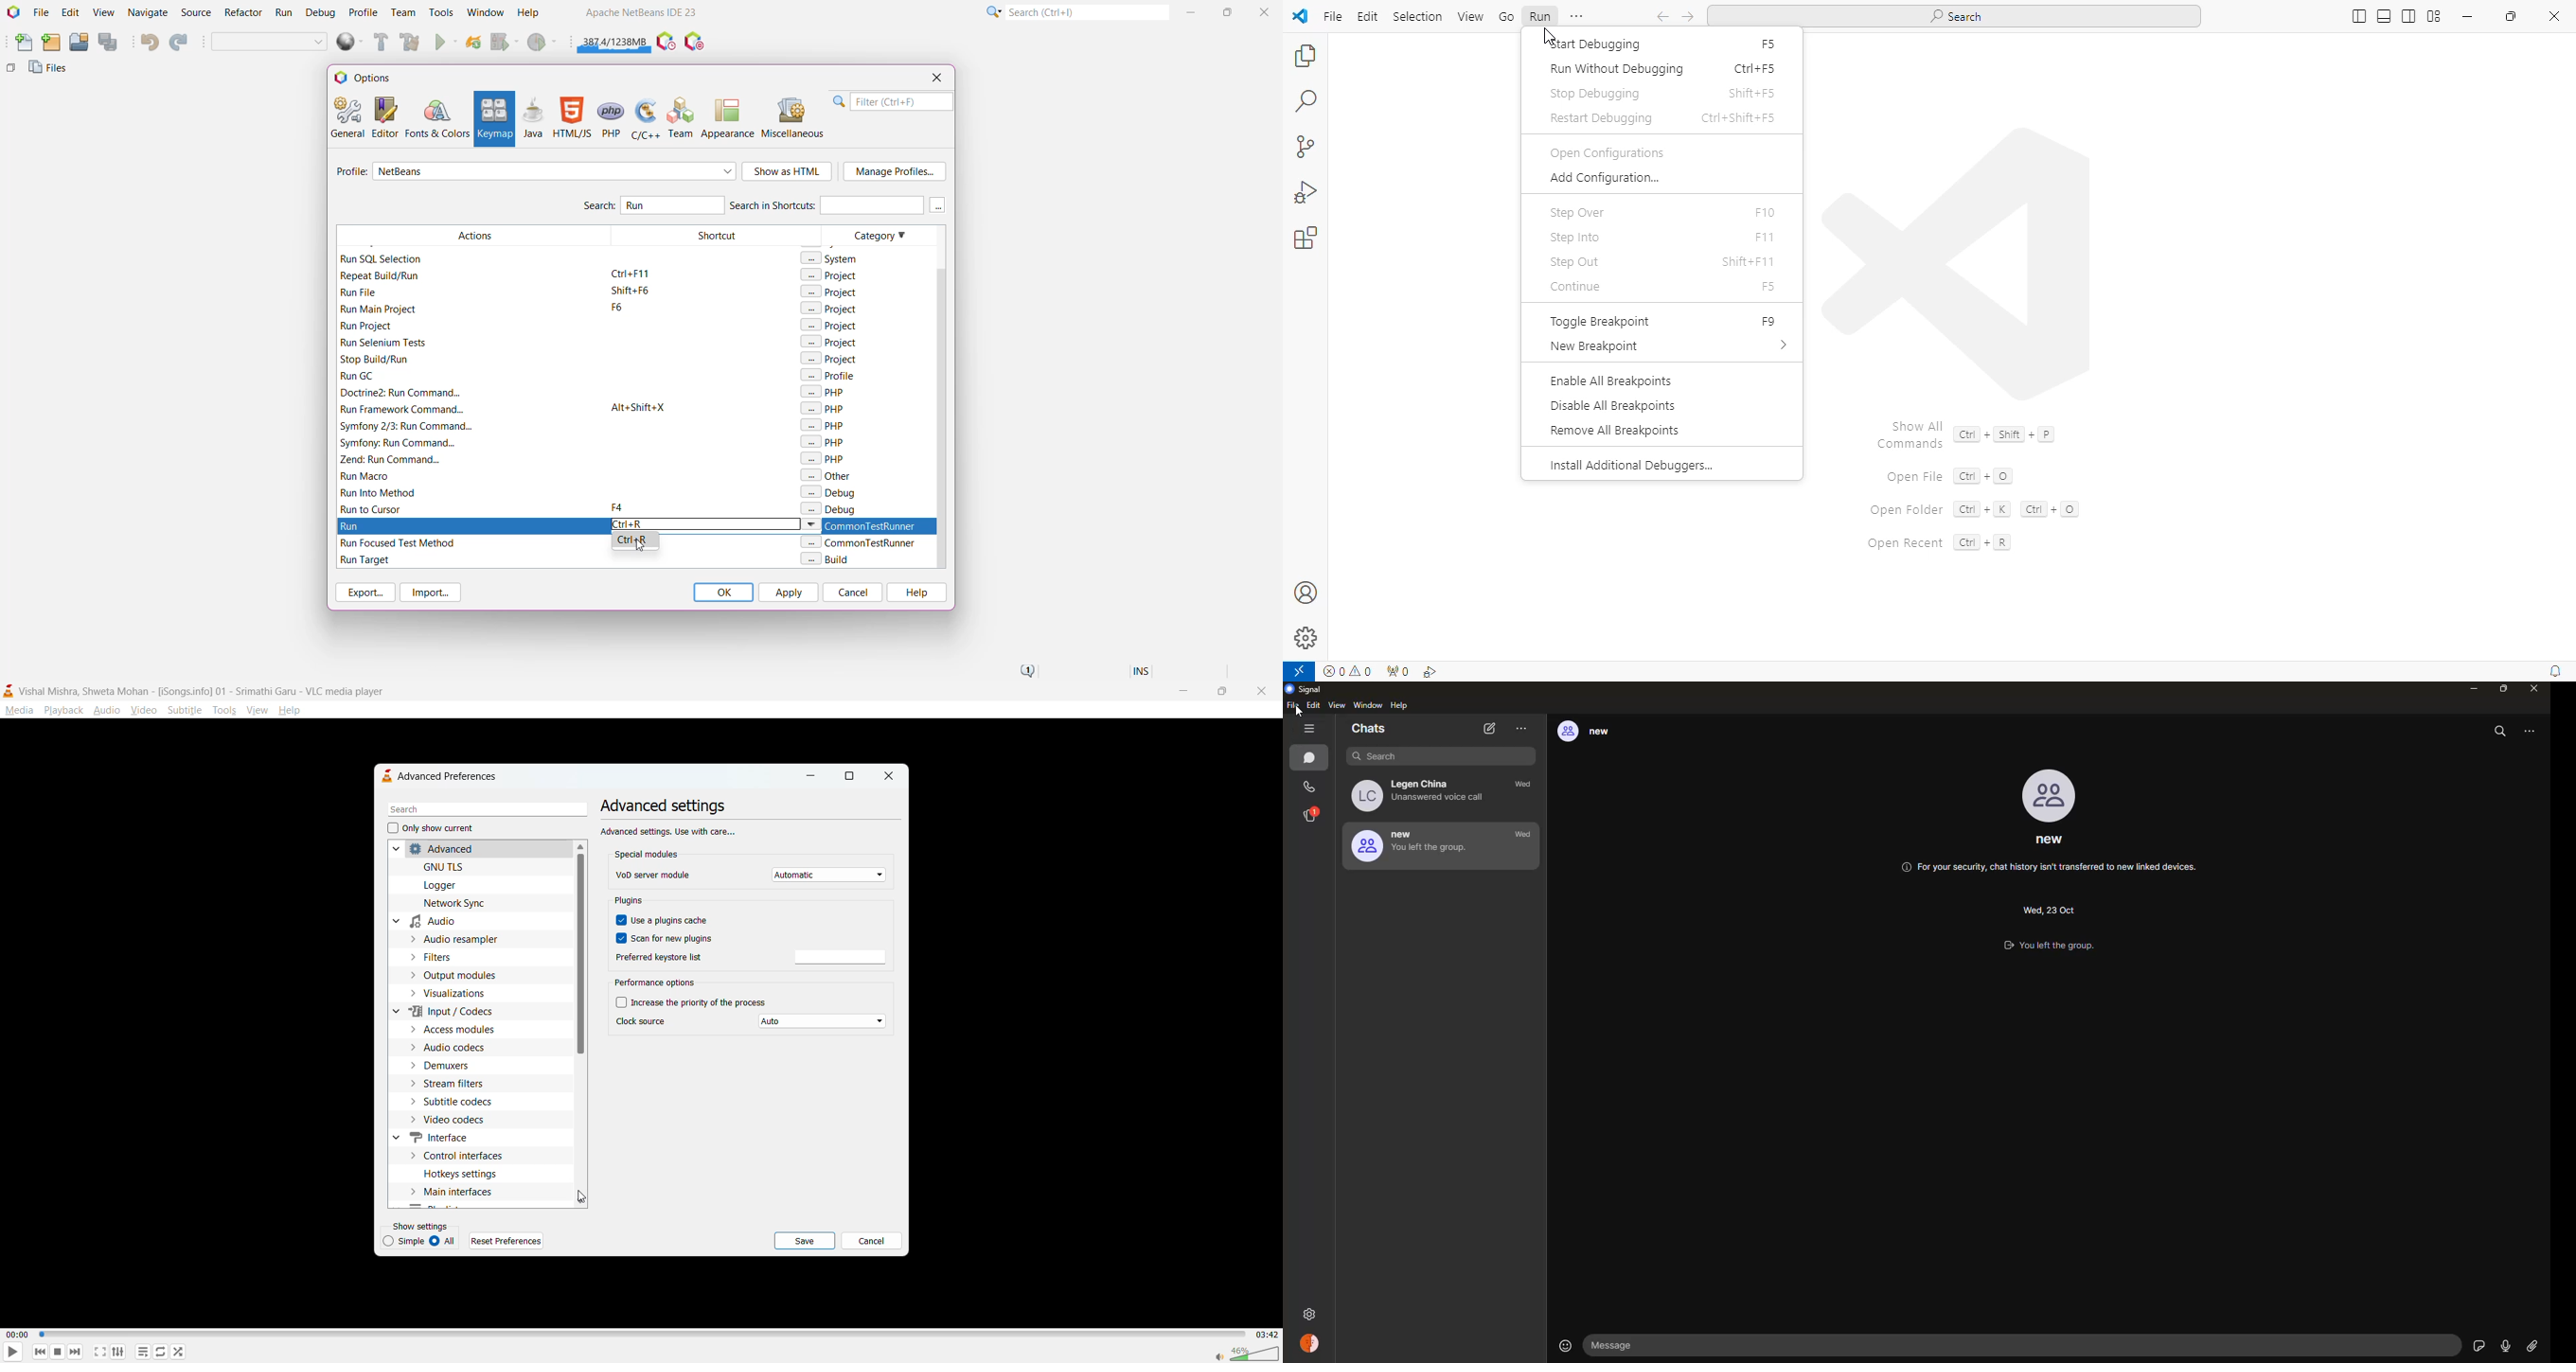 Image resolution: width=2576 pixels, height=1372 pixels. I want to click on cursor, so click(1552, 36).